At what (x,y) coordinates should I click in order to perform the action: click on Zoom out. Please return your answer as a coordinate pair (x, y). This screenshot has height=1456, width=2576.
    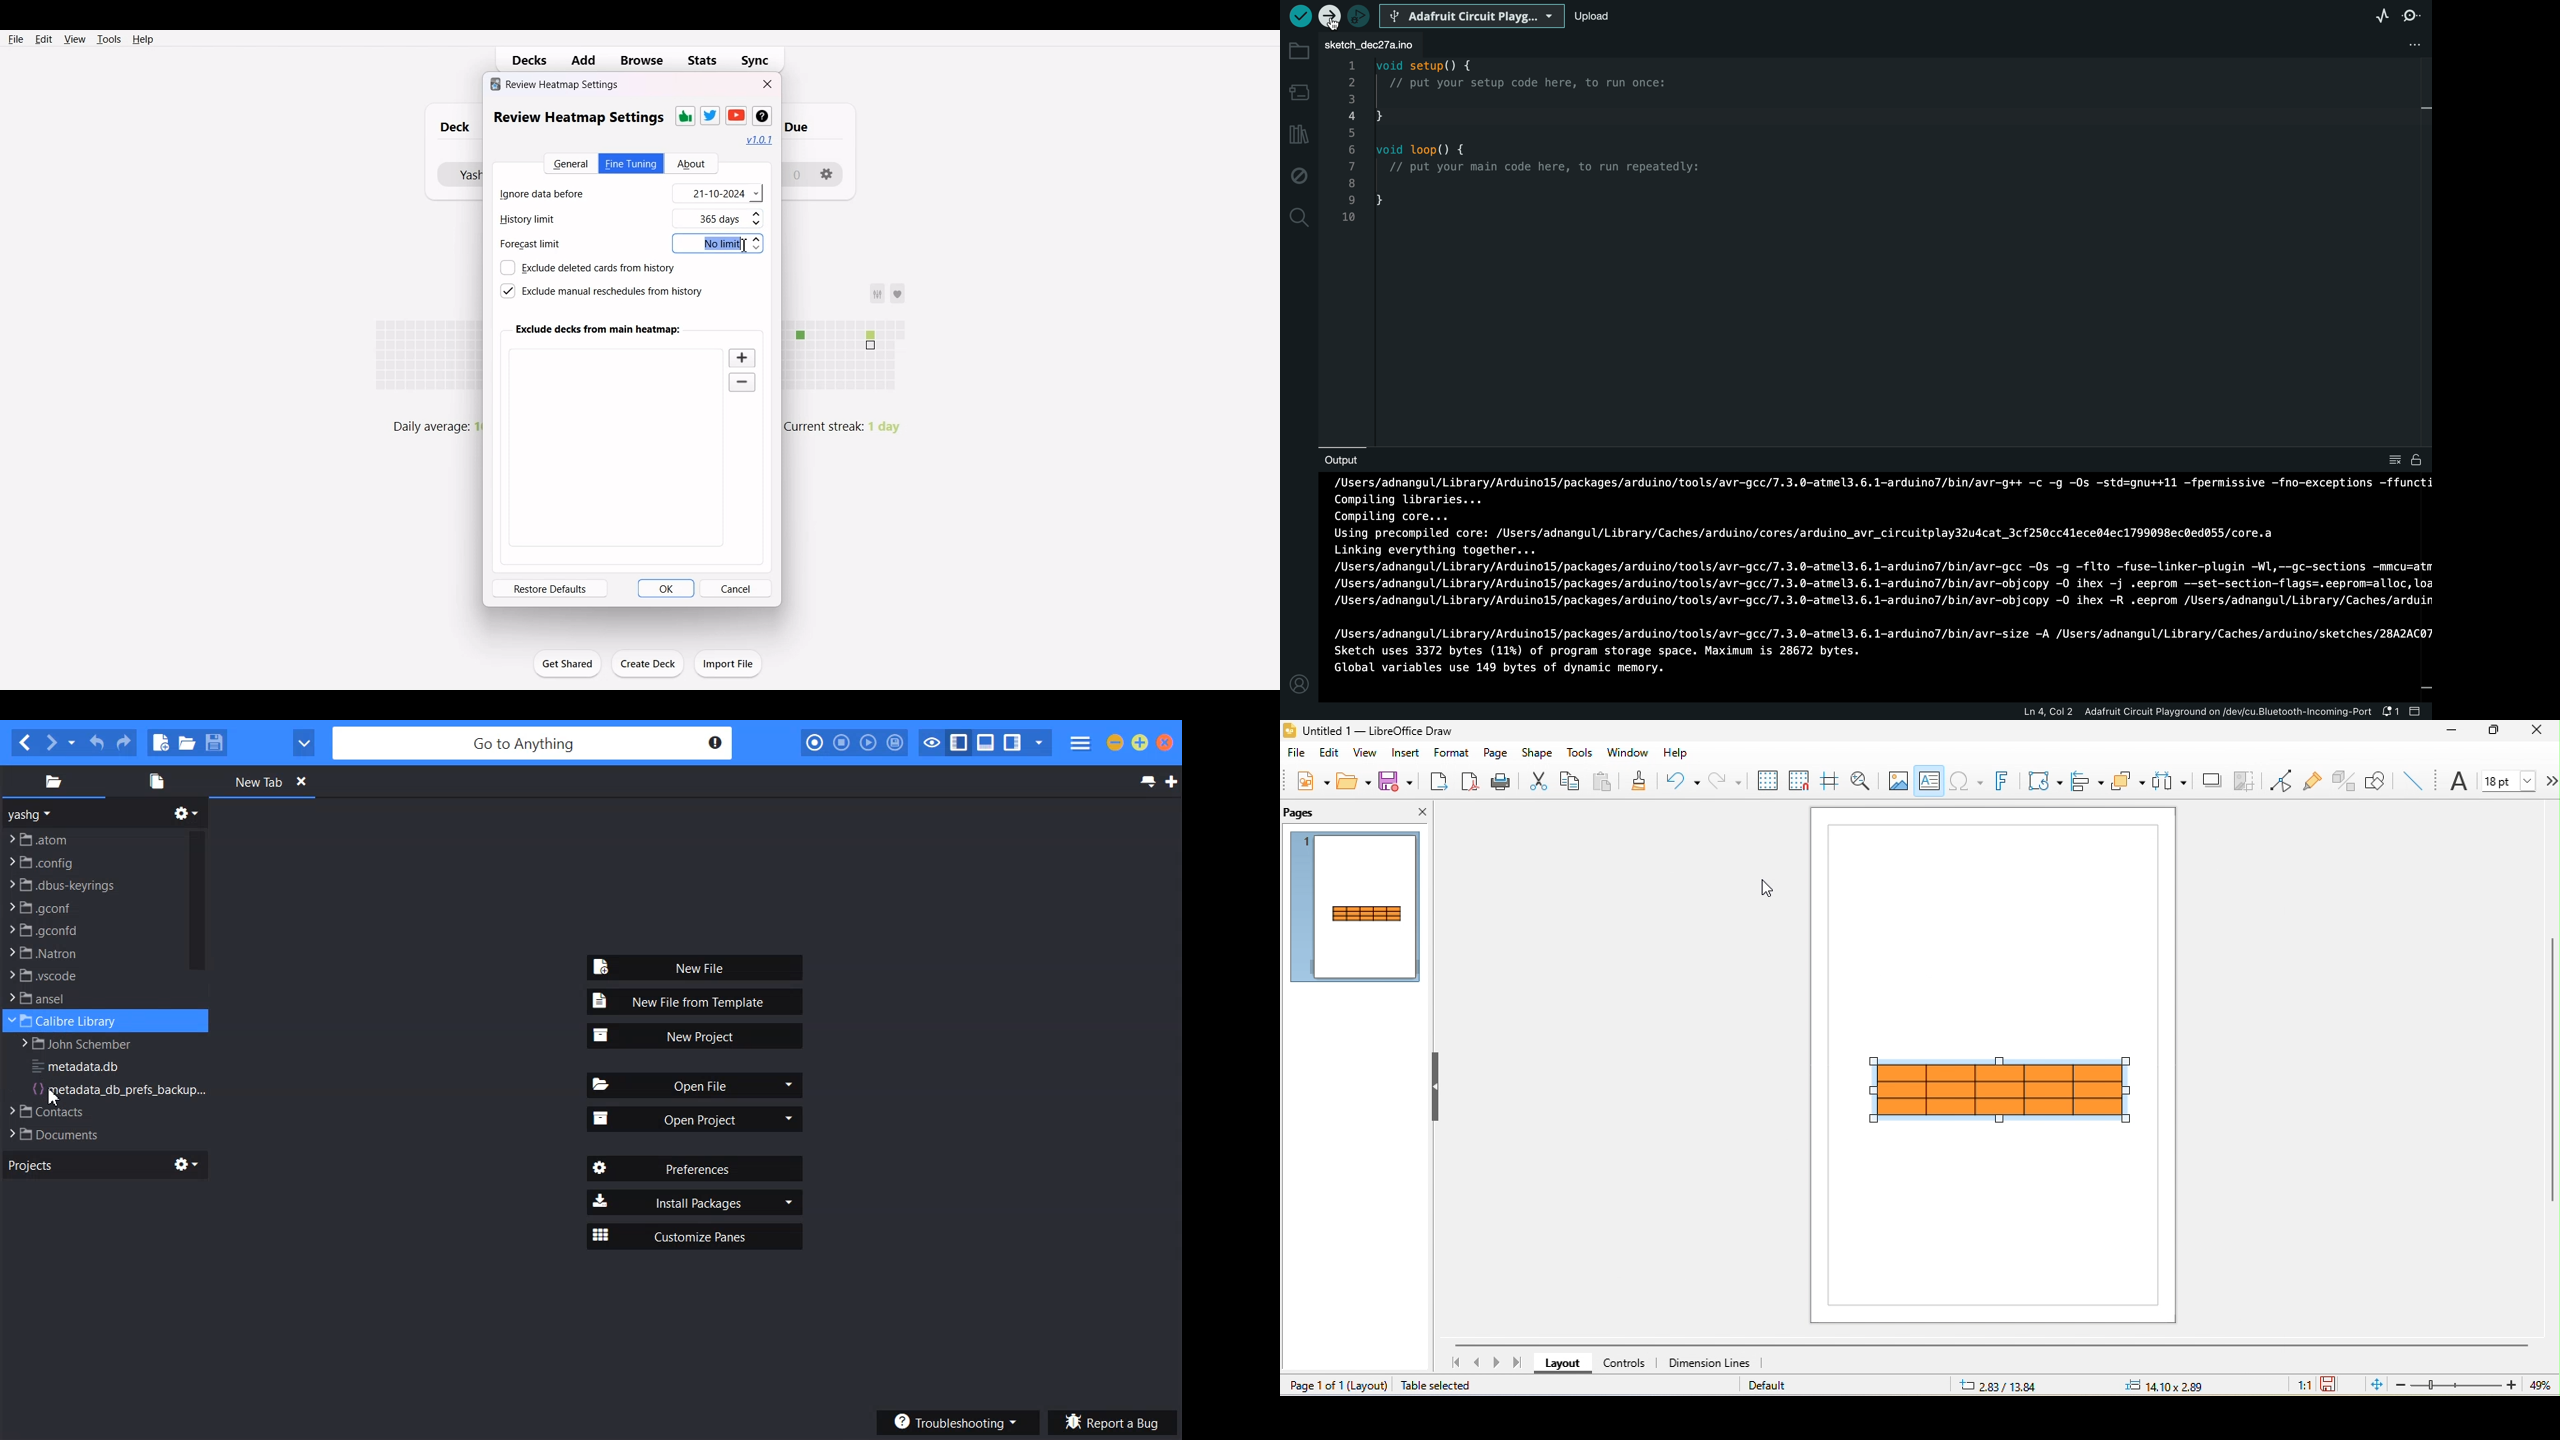
    Looking at the image, I should click on (744, 384).